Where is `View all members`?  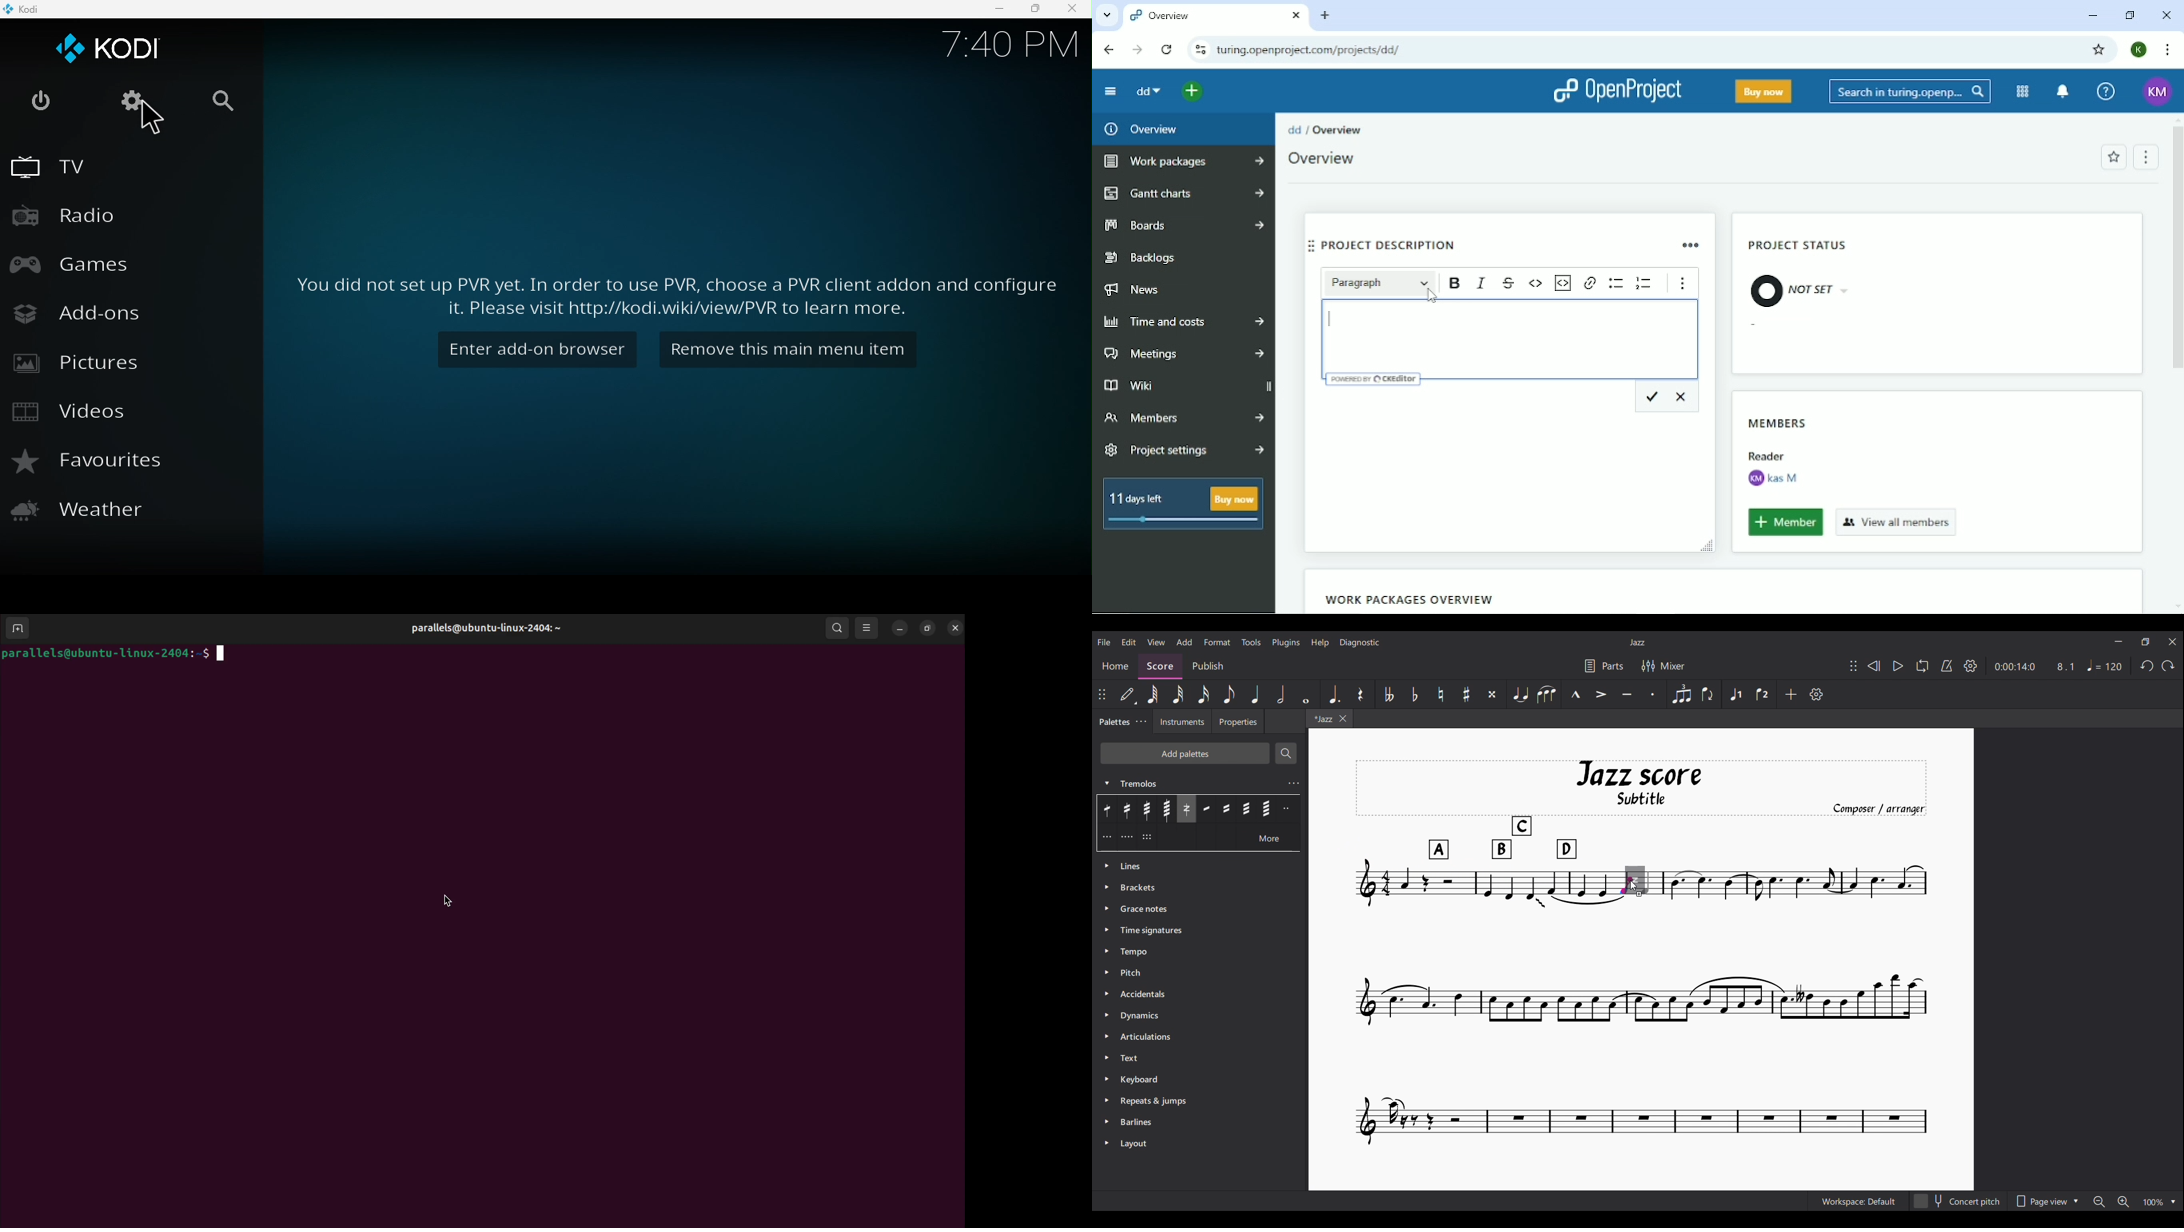
View all members is located at coordinates (1897, 521).